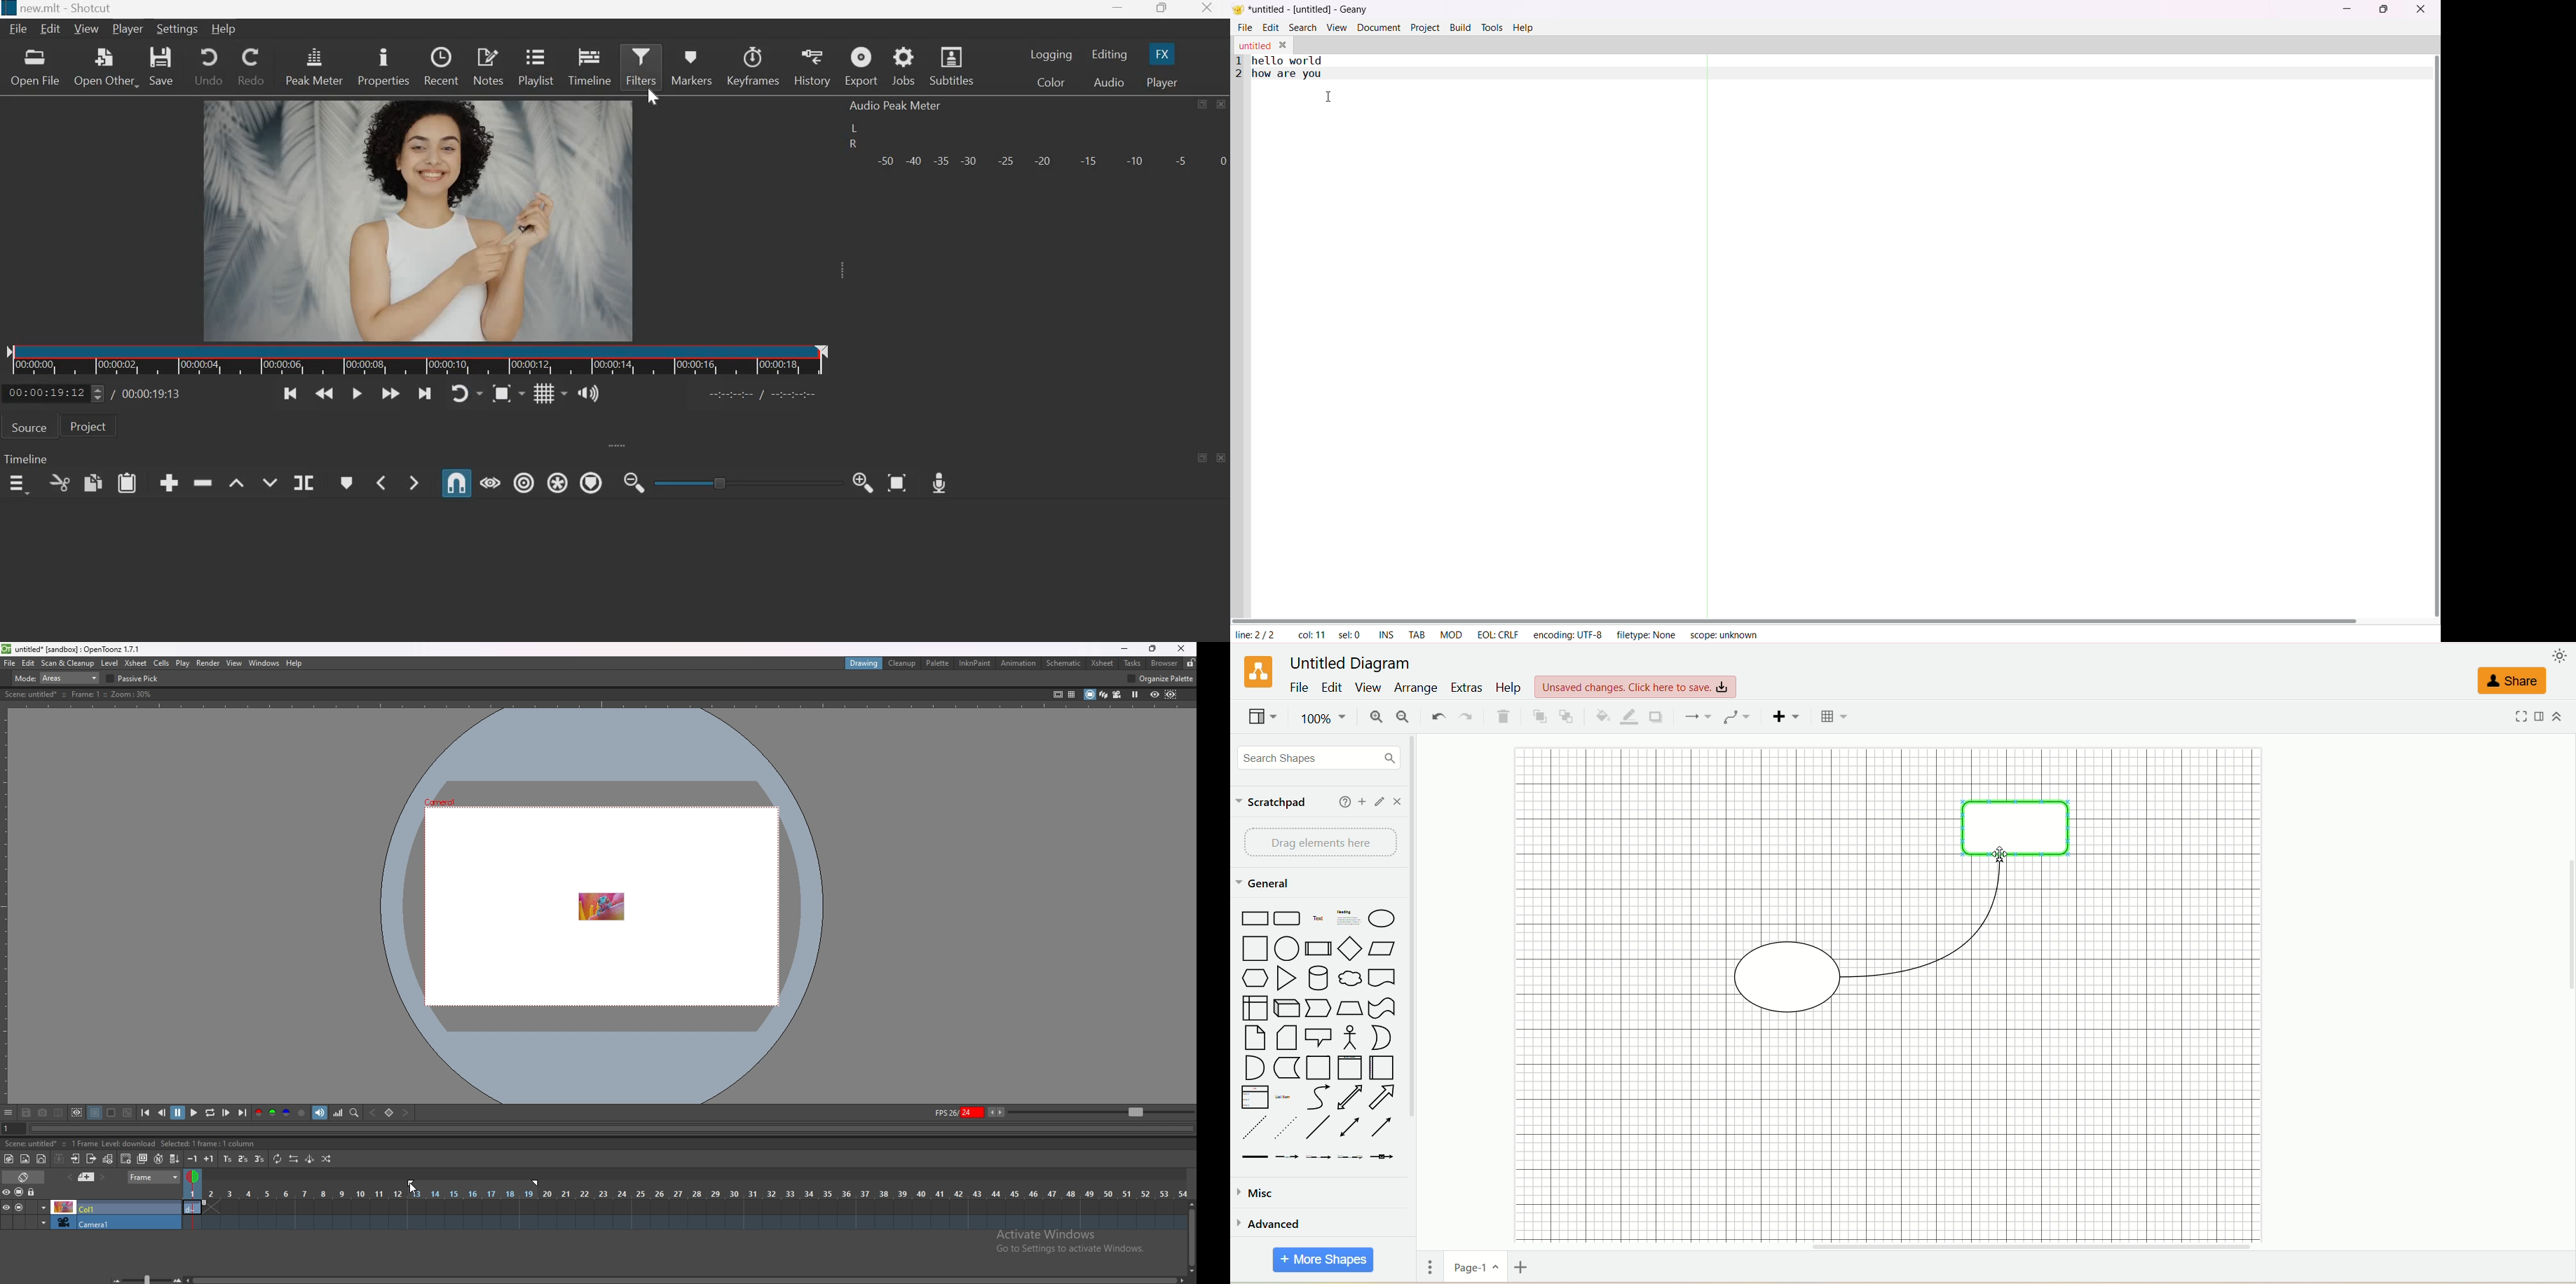 The height and width of the screenshot is (1288, 2576). I want to click on xsheet, so click(1103, 664).